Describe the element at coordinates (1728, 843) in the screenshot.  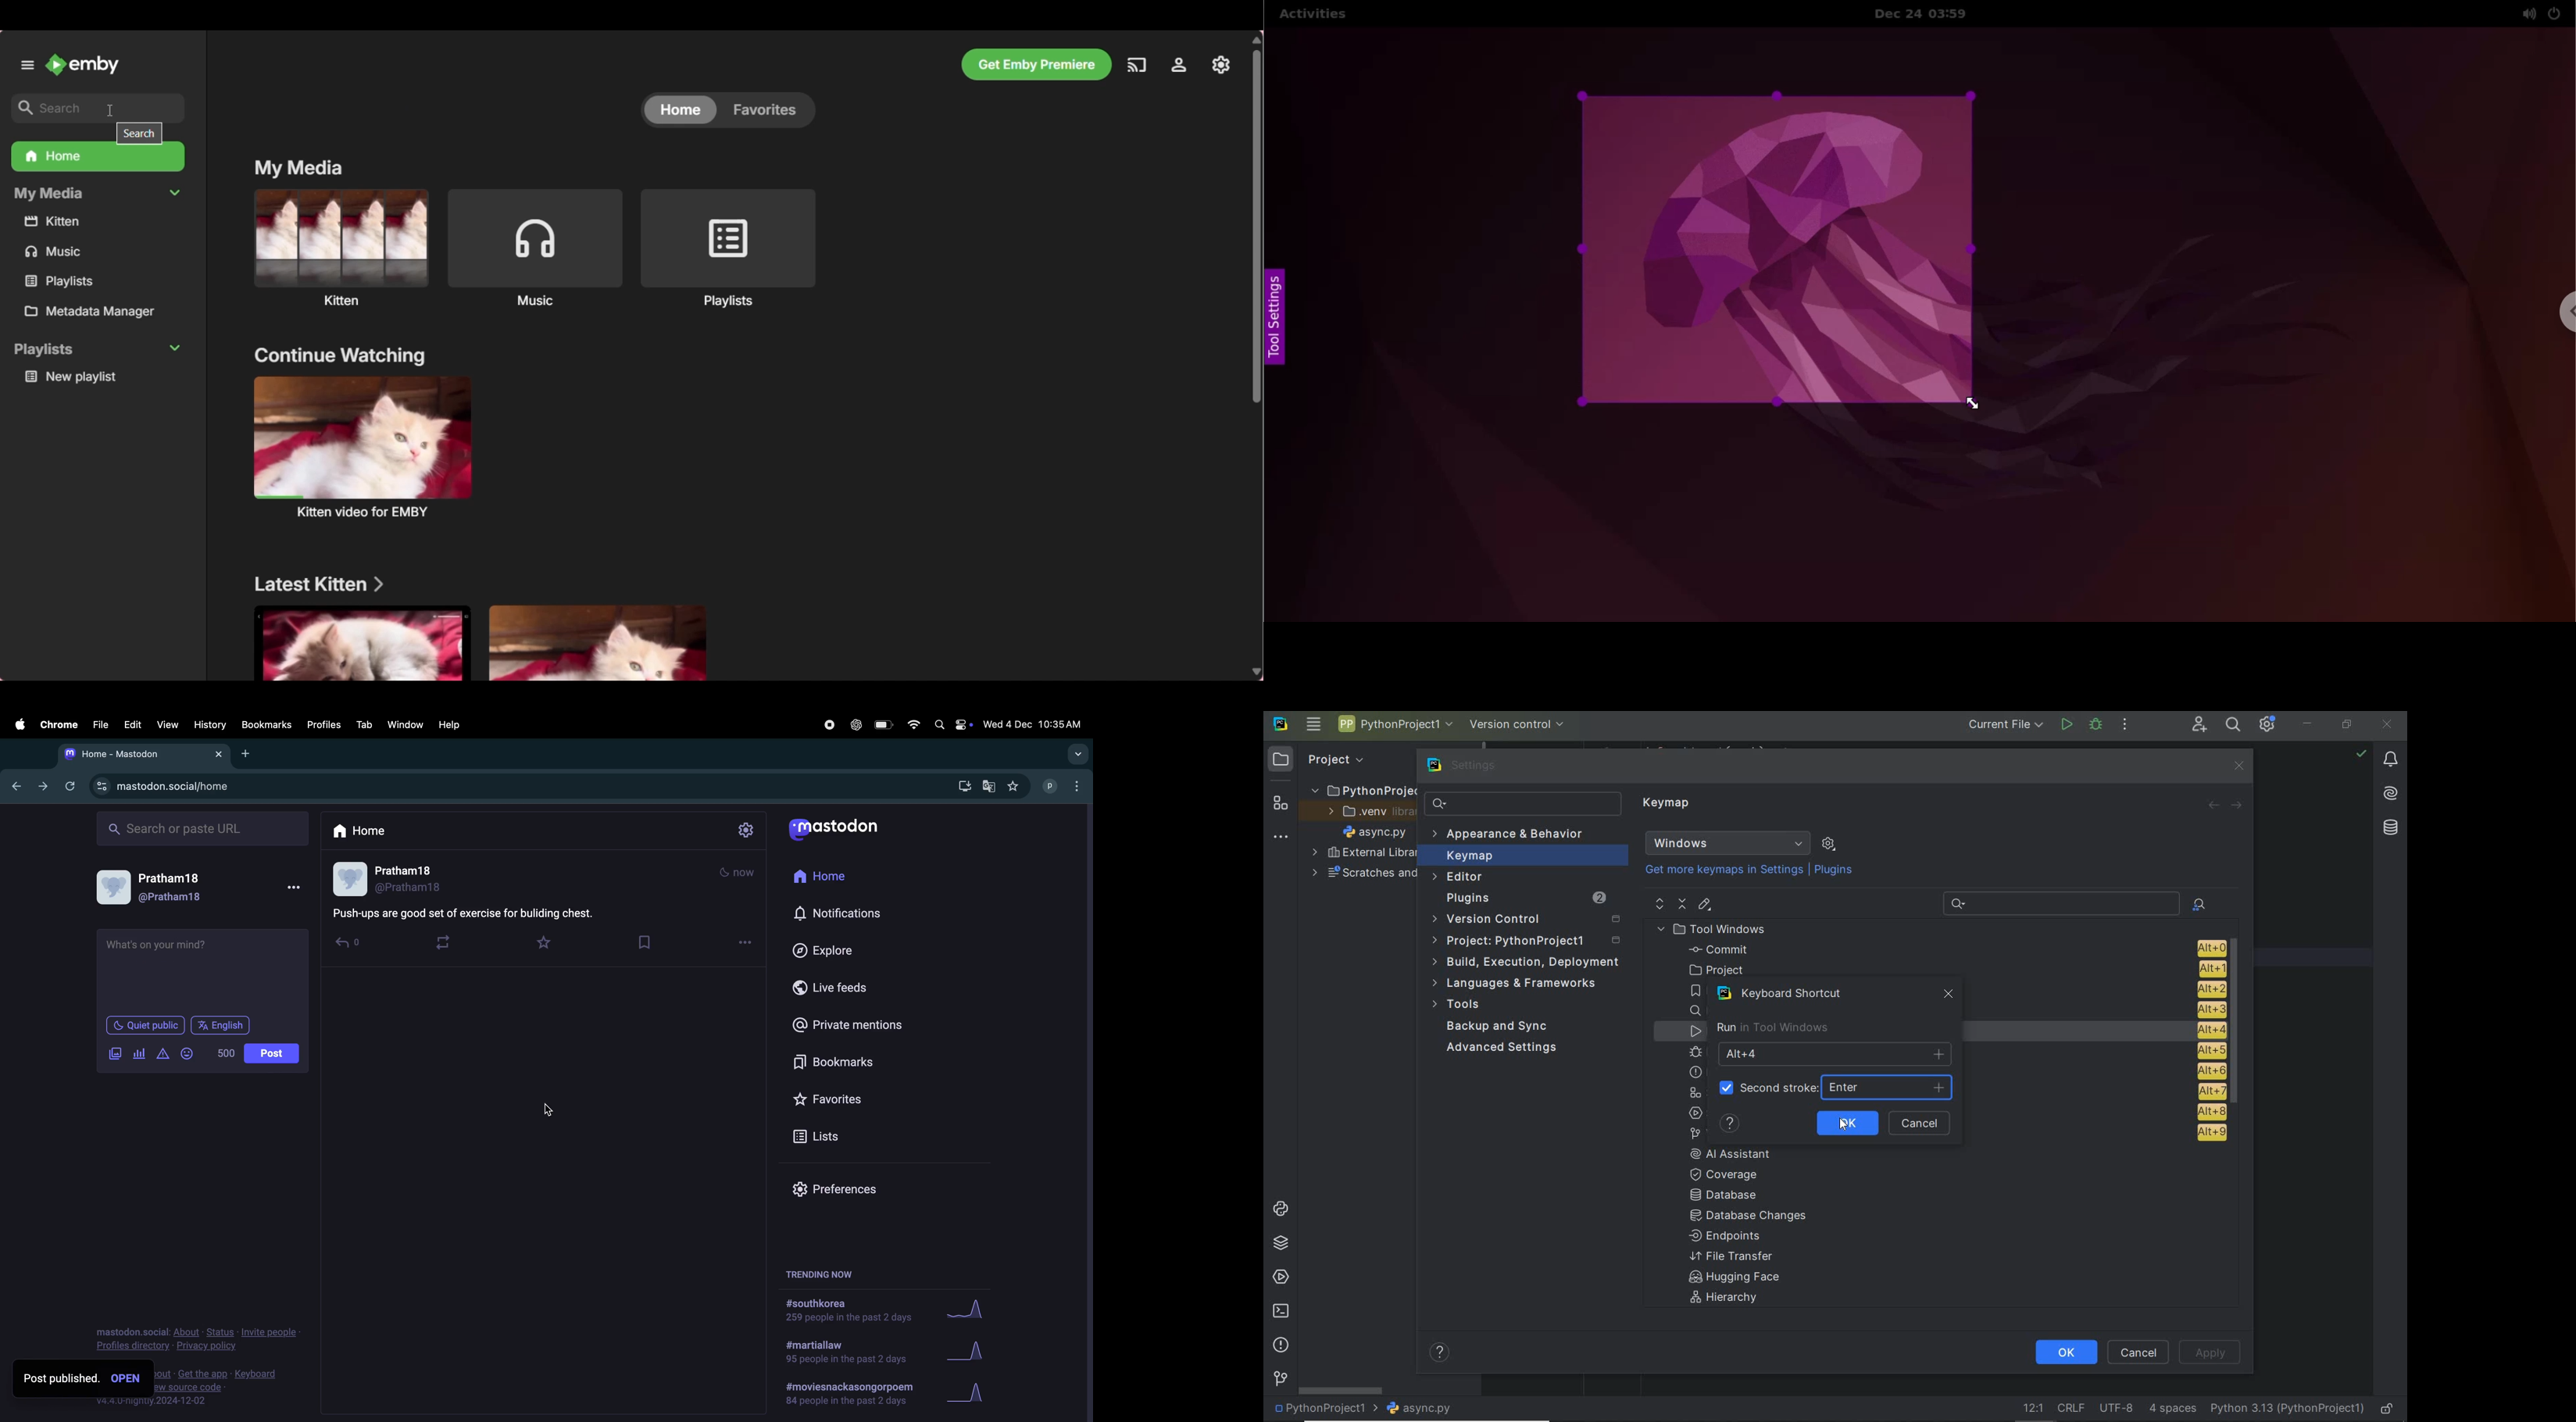
I see `Windows` at that location.